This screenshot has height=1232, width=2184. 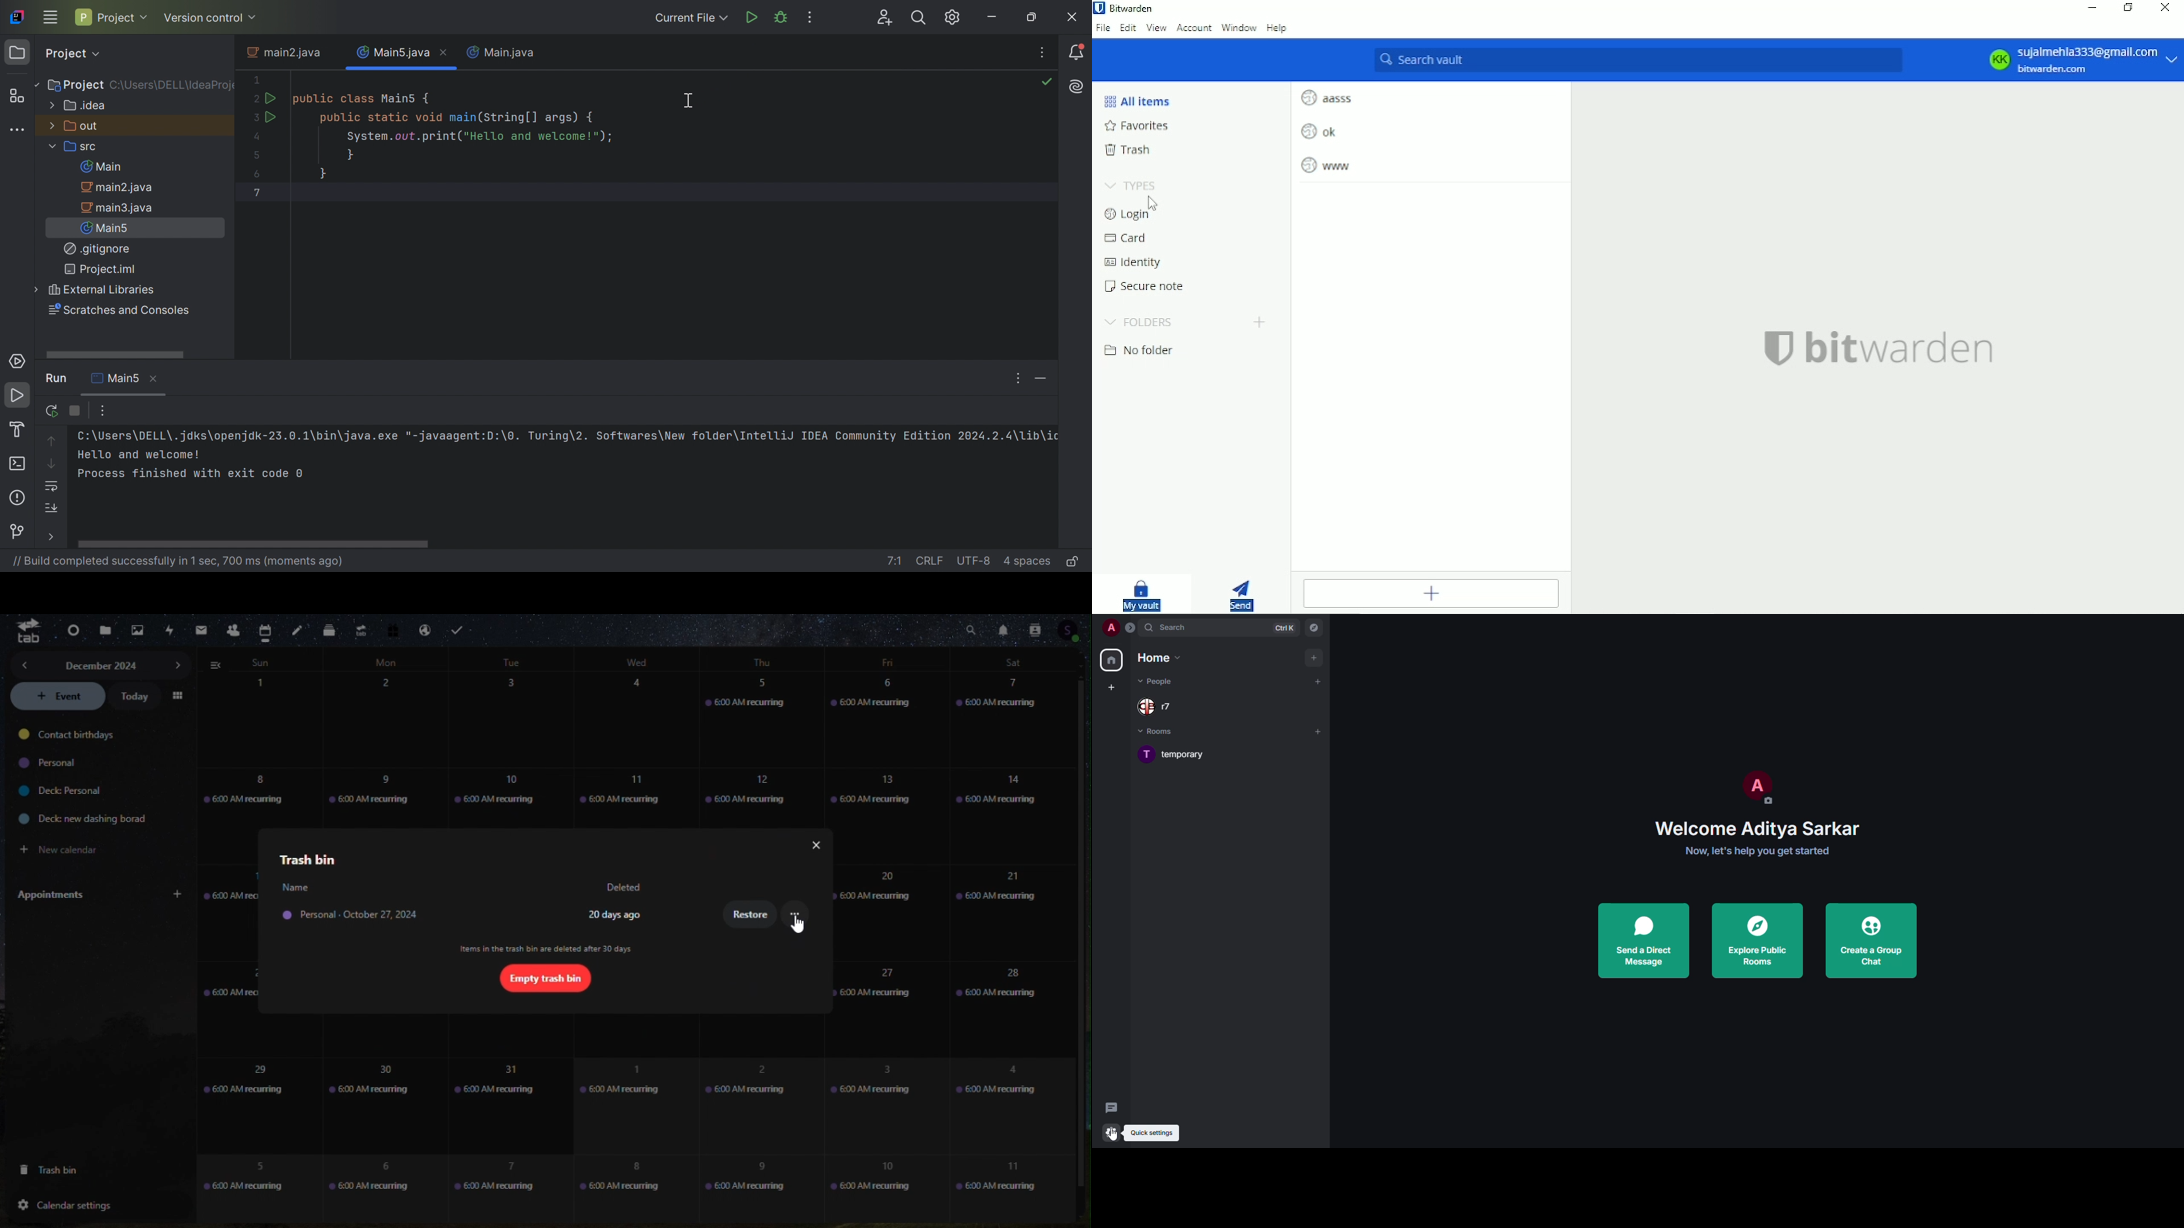 What do you see at coordinates (246, 1177) in the screenshot?
I see `5` at bounding box center [246, 1177].